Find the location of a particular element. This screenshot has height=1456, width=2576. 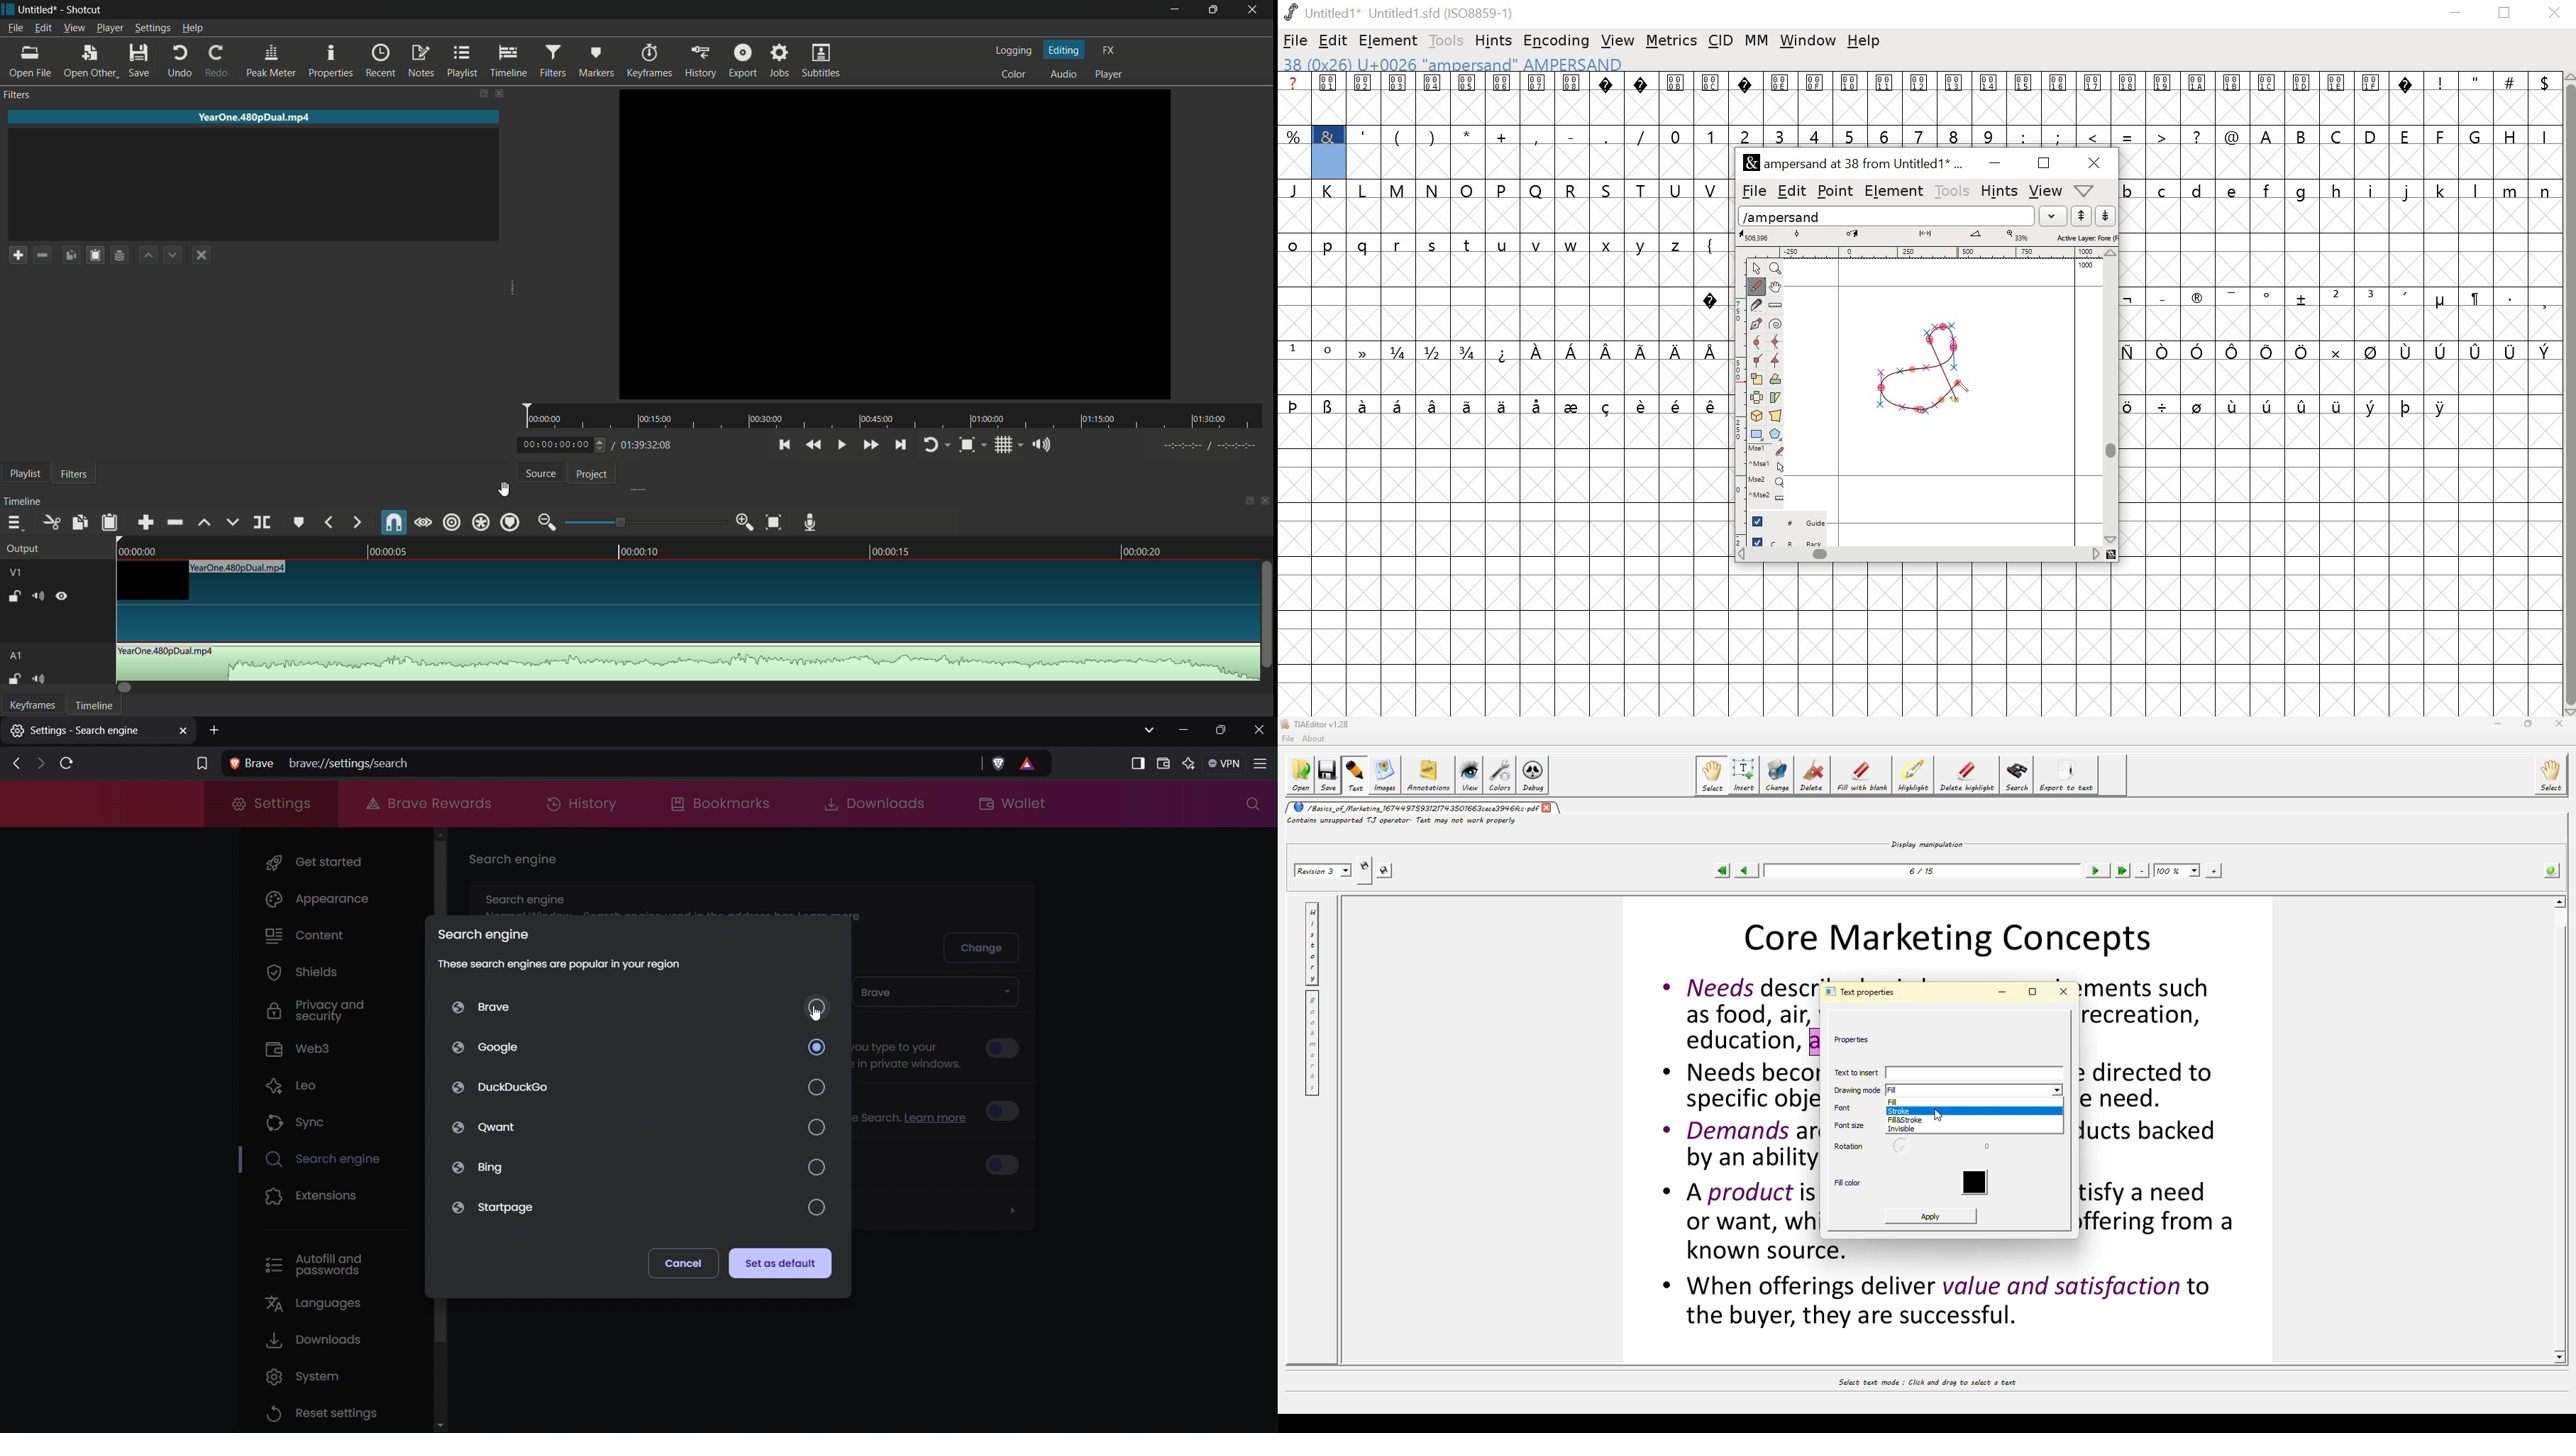

filters is located at coordinates (75, 474).